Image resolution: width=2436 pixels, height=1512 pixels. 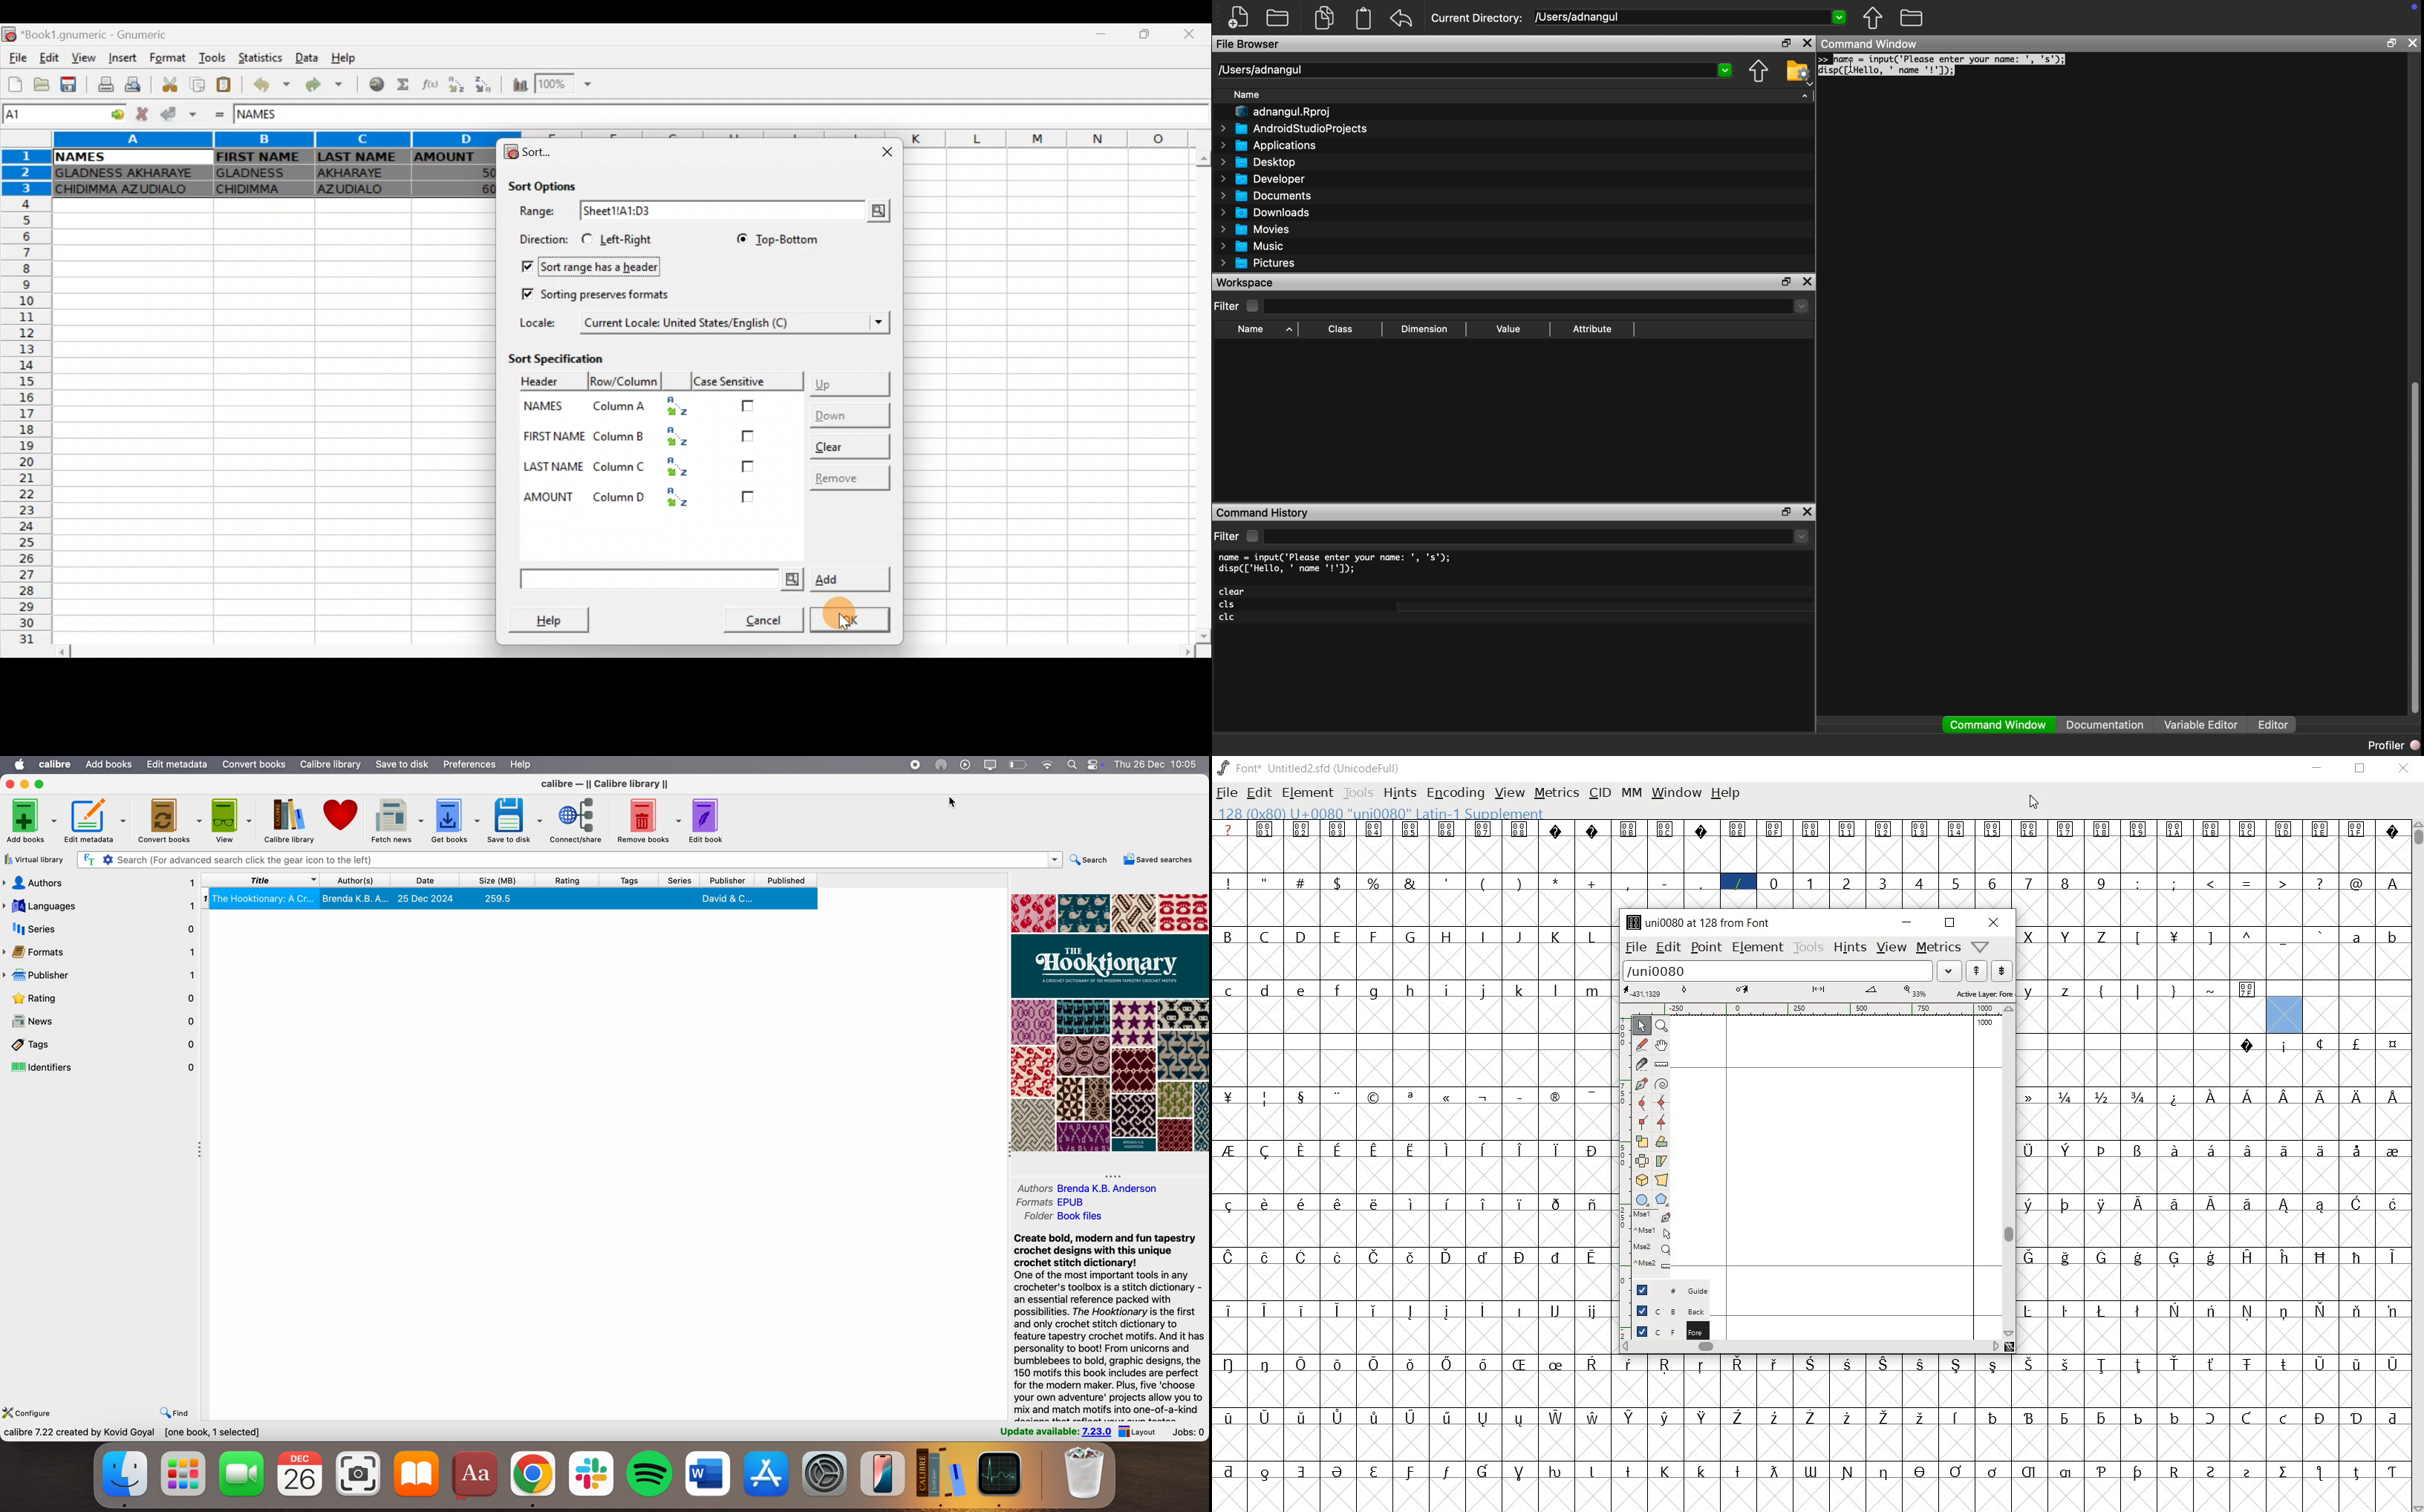 I want to click on close, so click(x=1808, y=281).